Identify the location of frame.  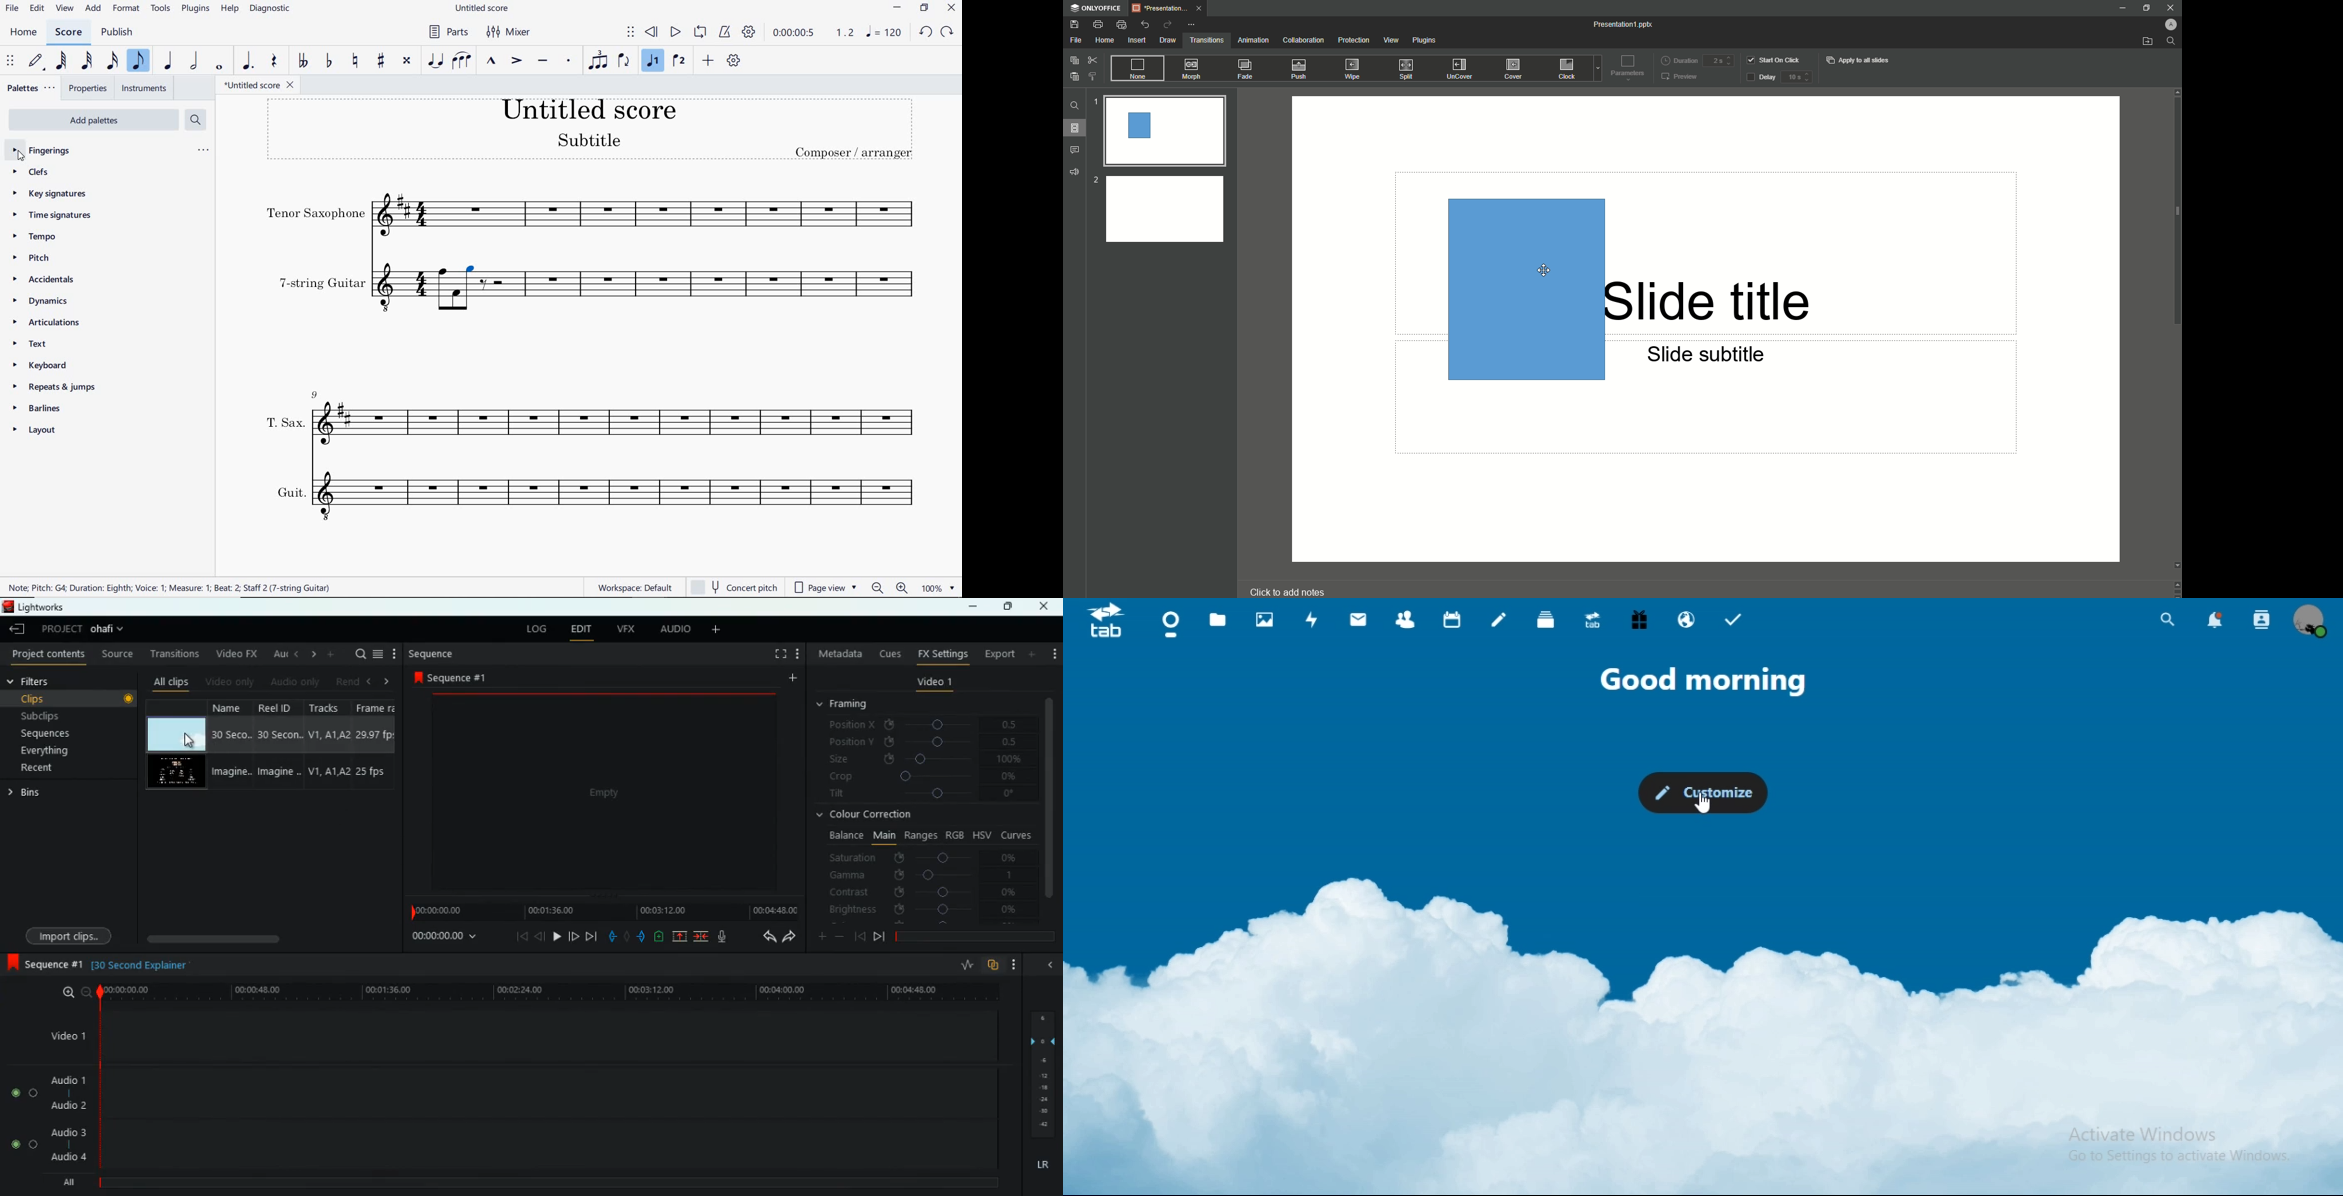
(380, 707).